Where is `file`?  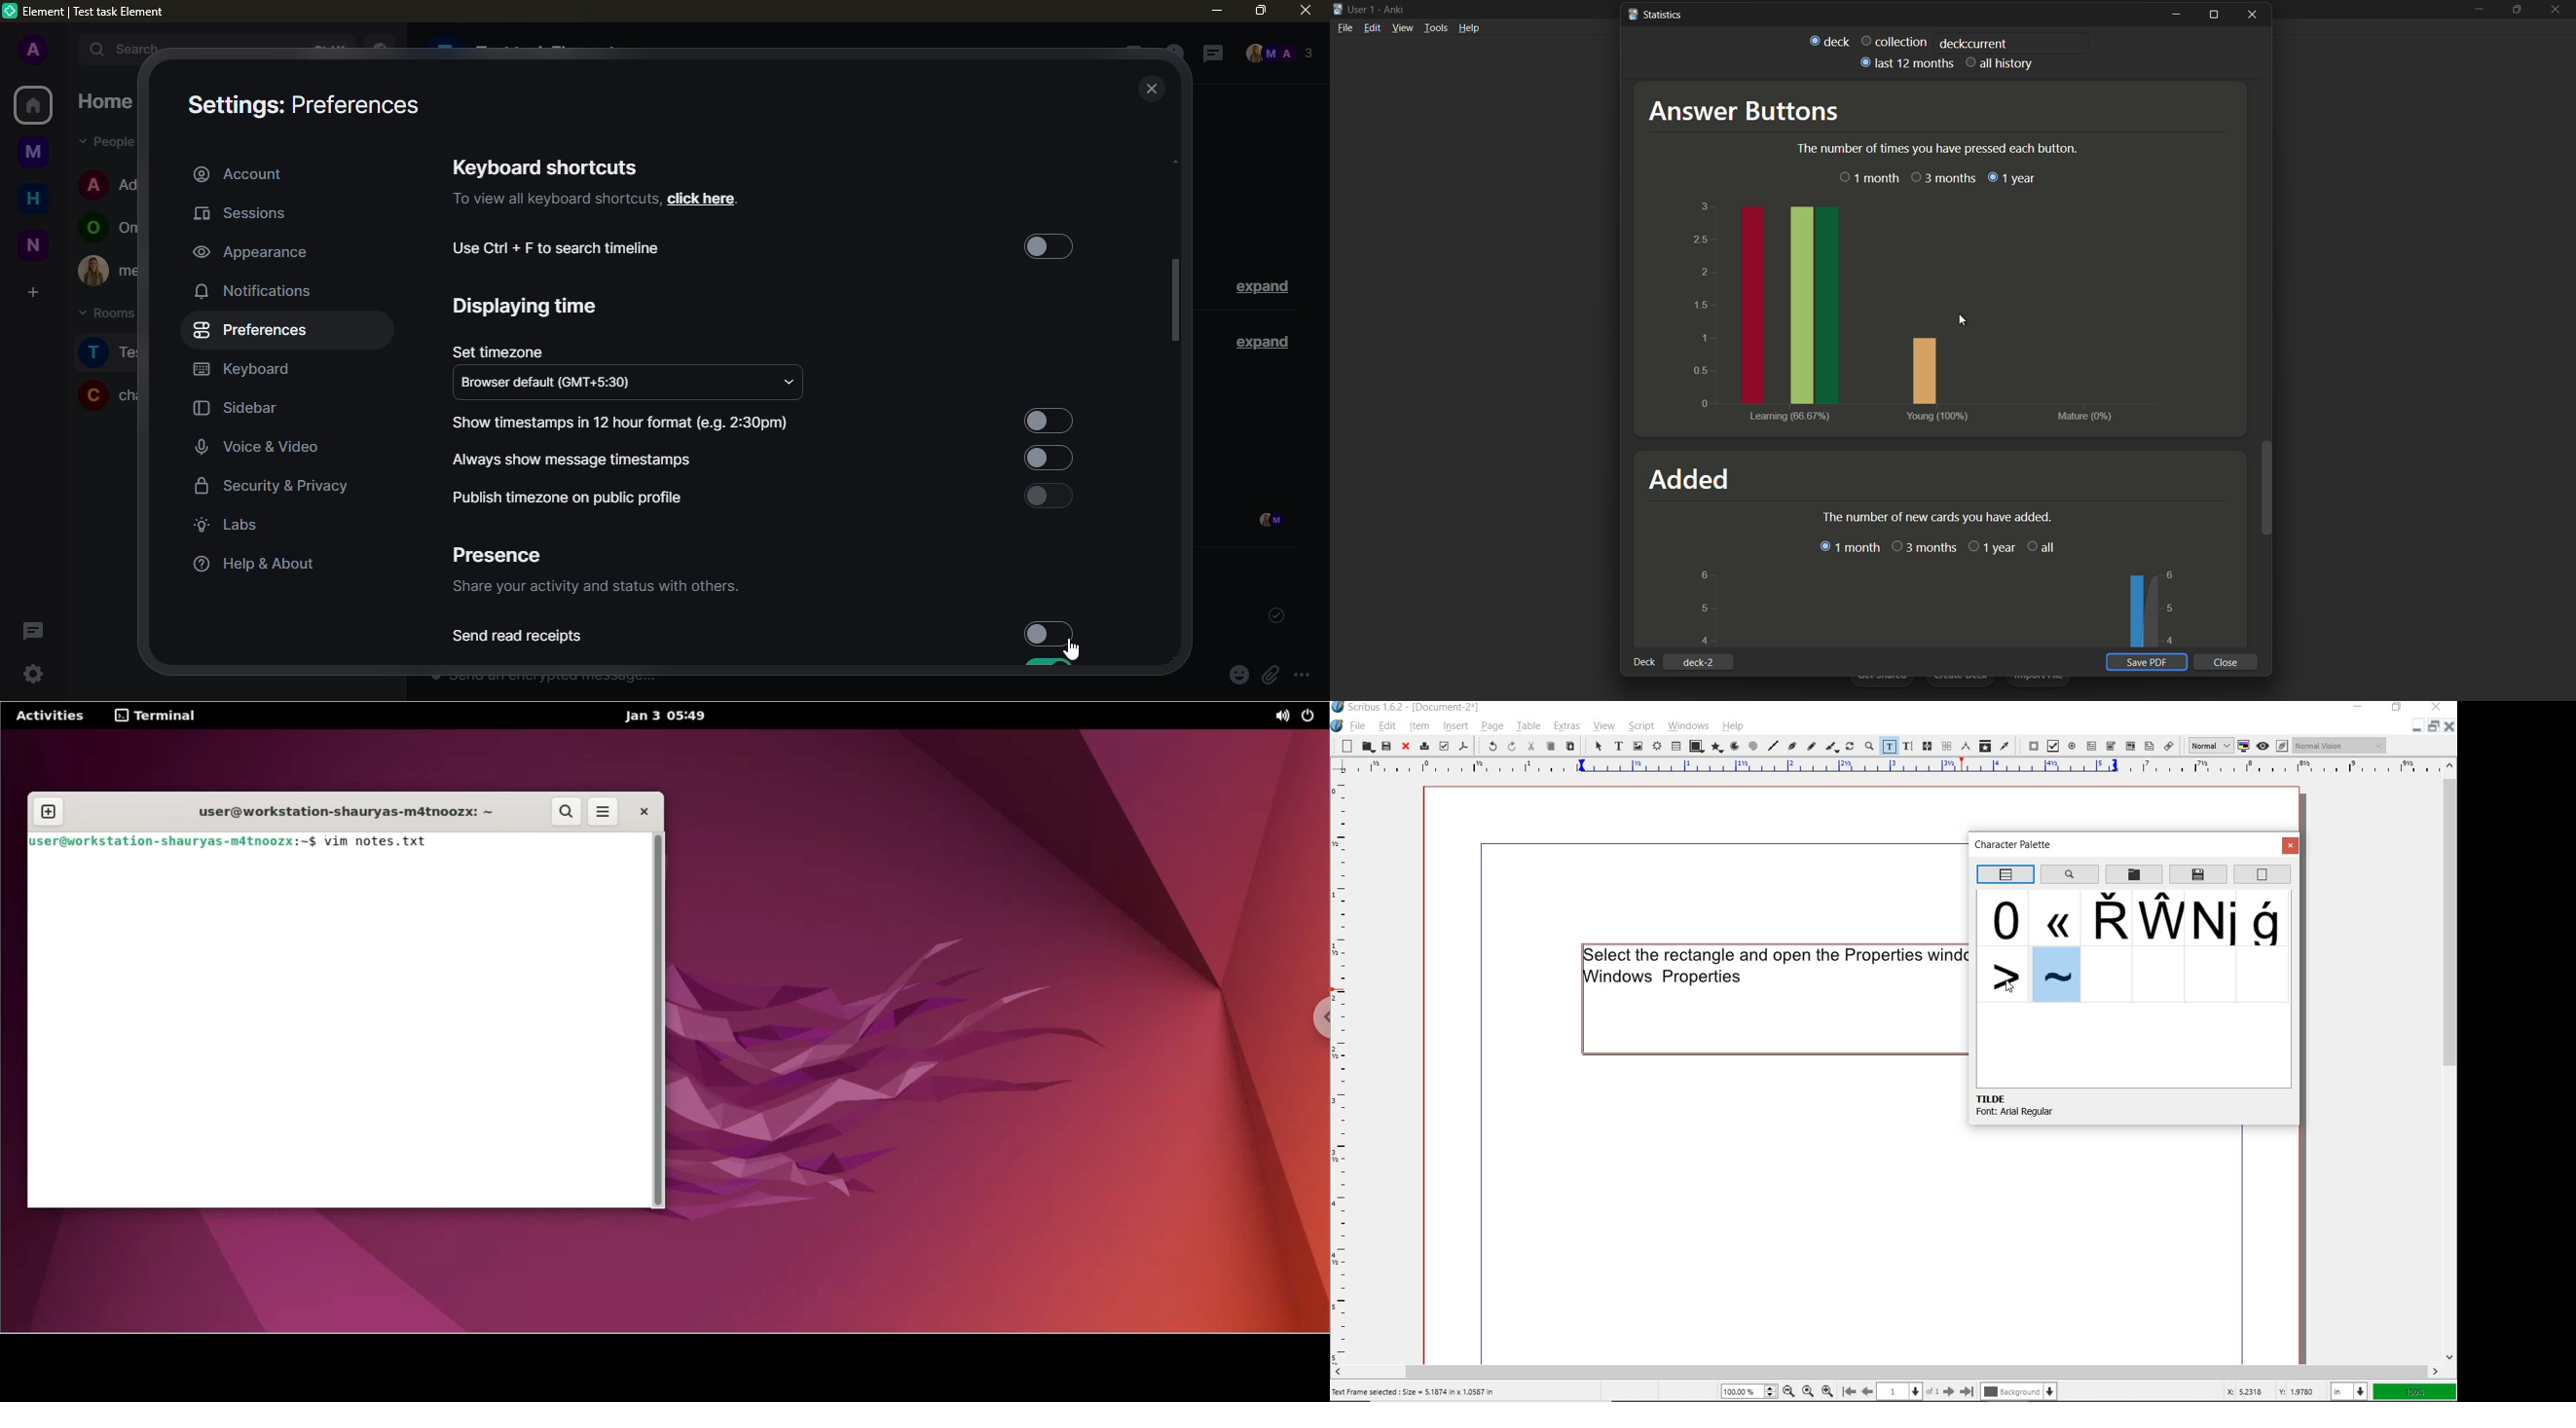 file is located at coordinates (1344, 30).